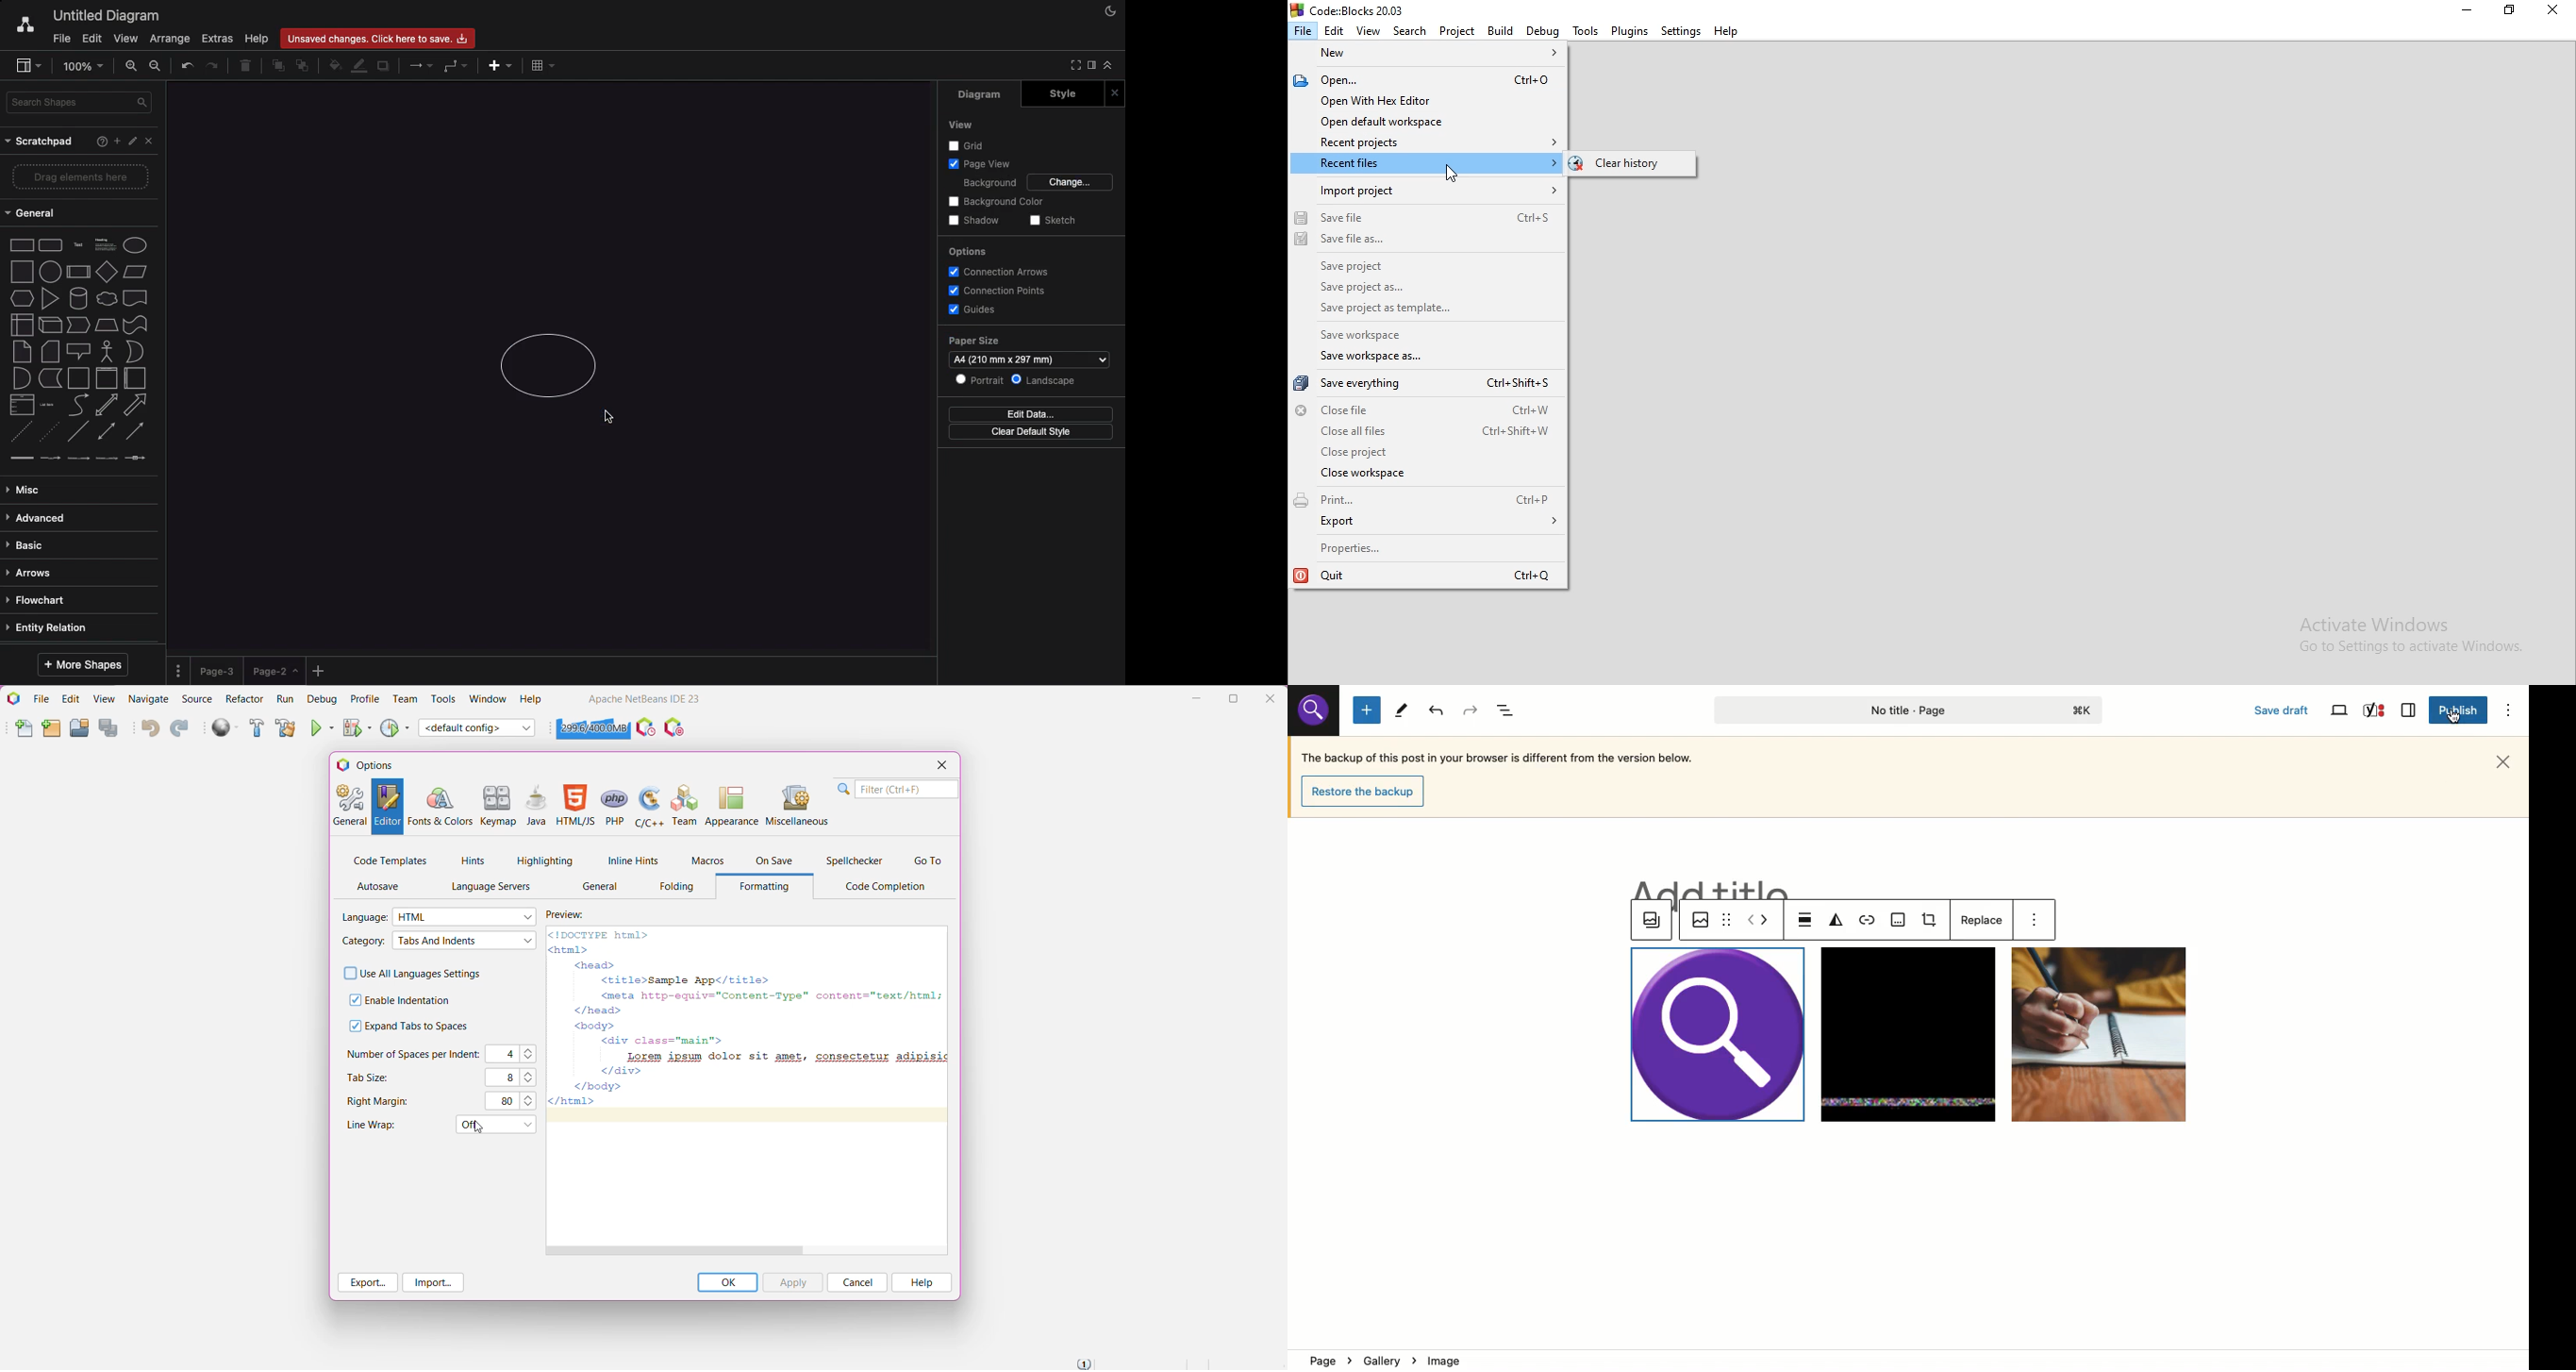 Image resolution: width=2576 pixels, height=1372 pixels. I want to click on Background, so click(990, 182).